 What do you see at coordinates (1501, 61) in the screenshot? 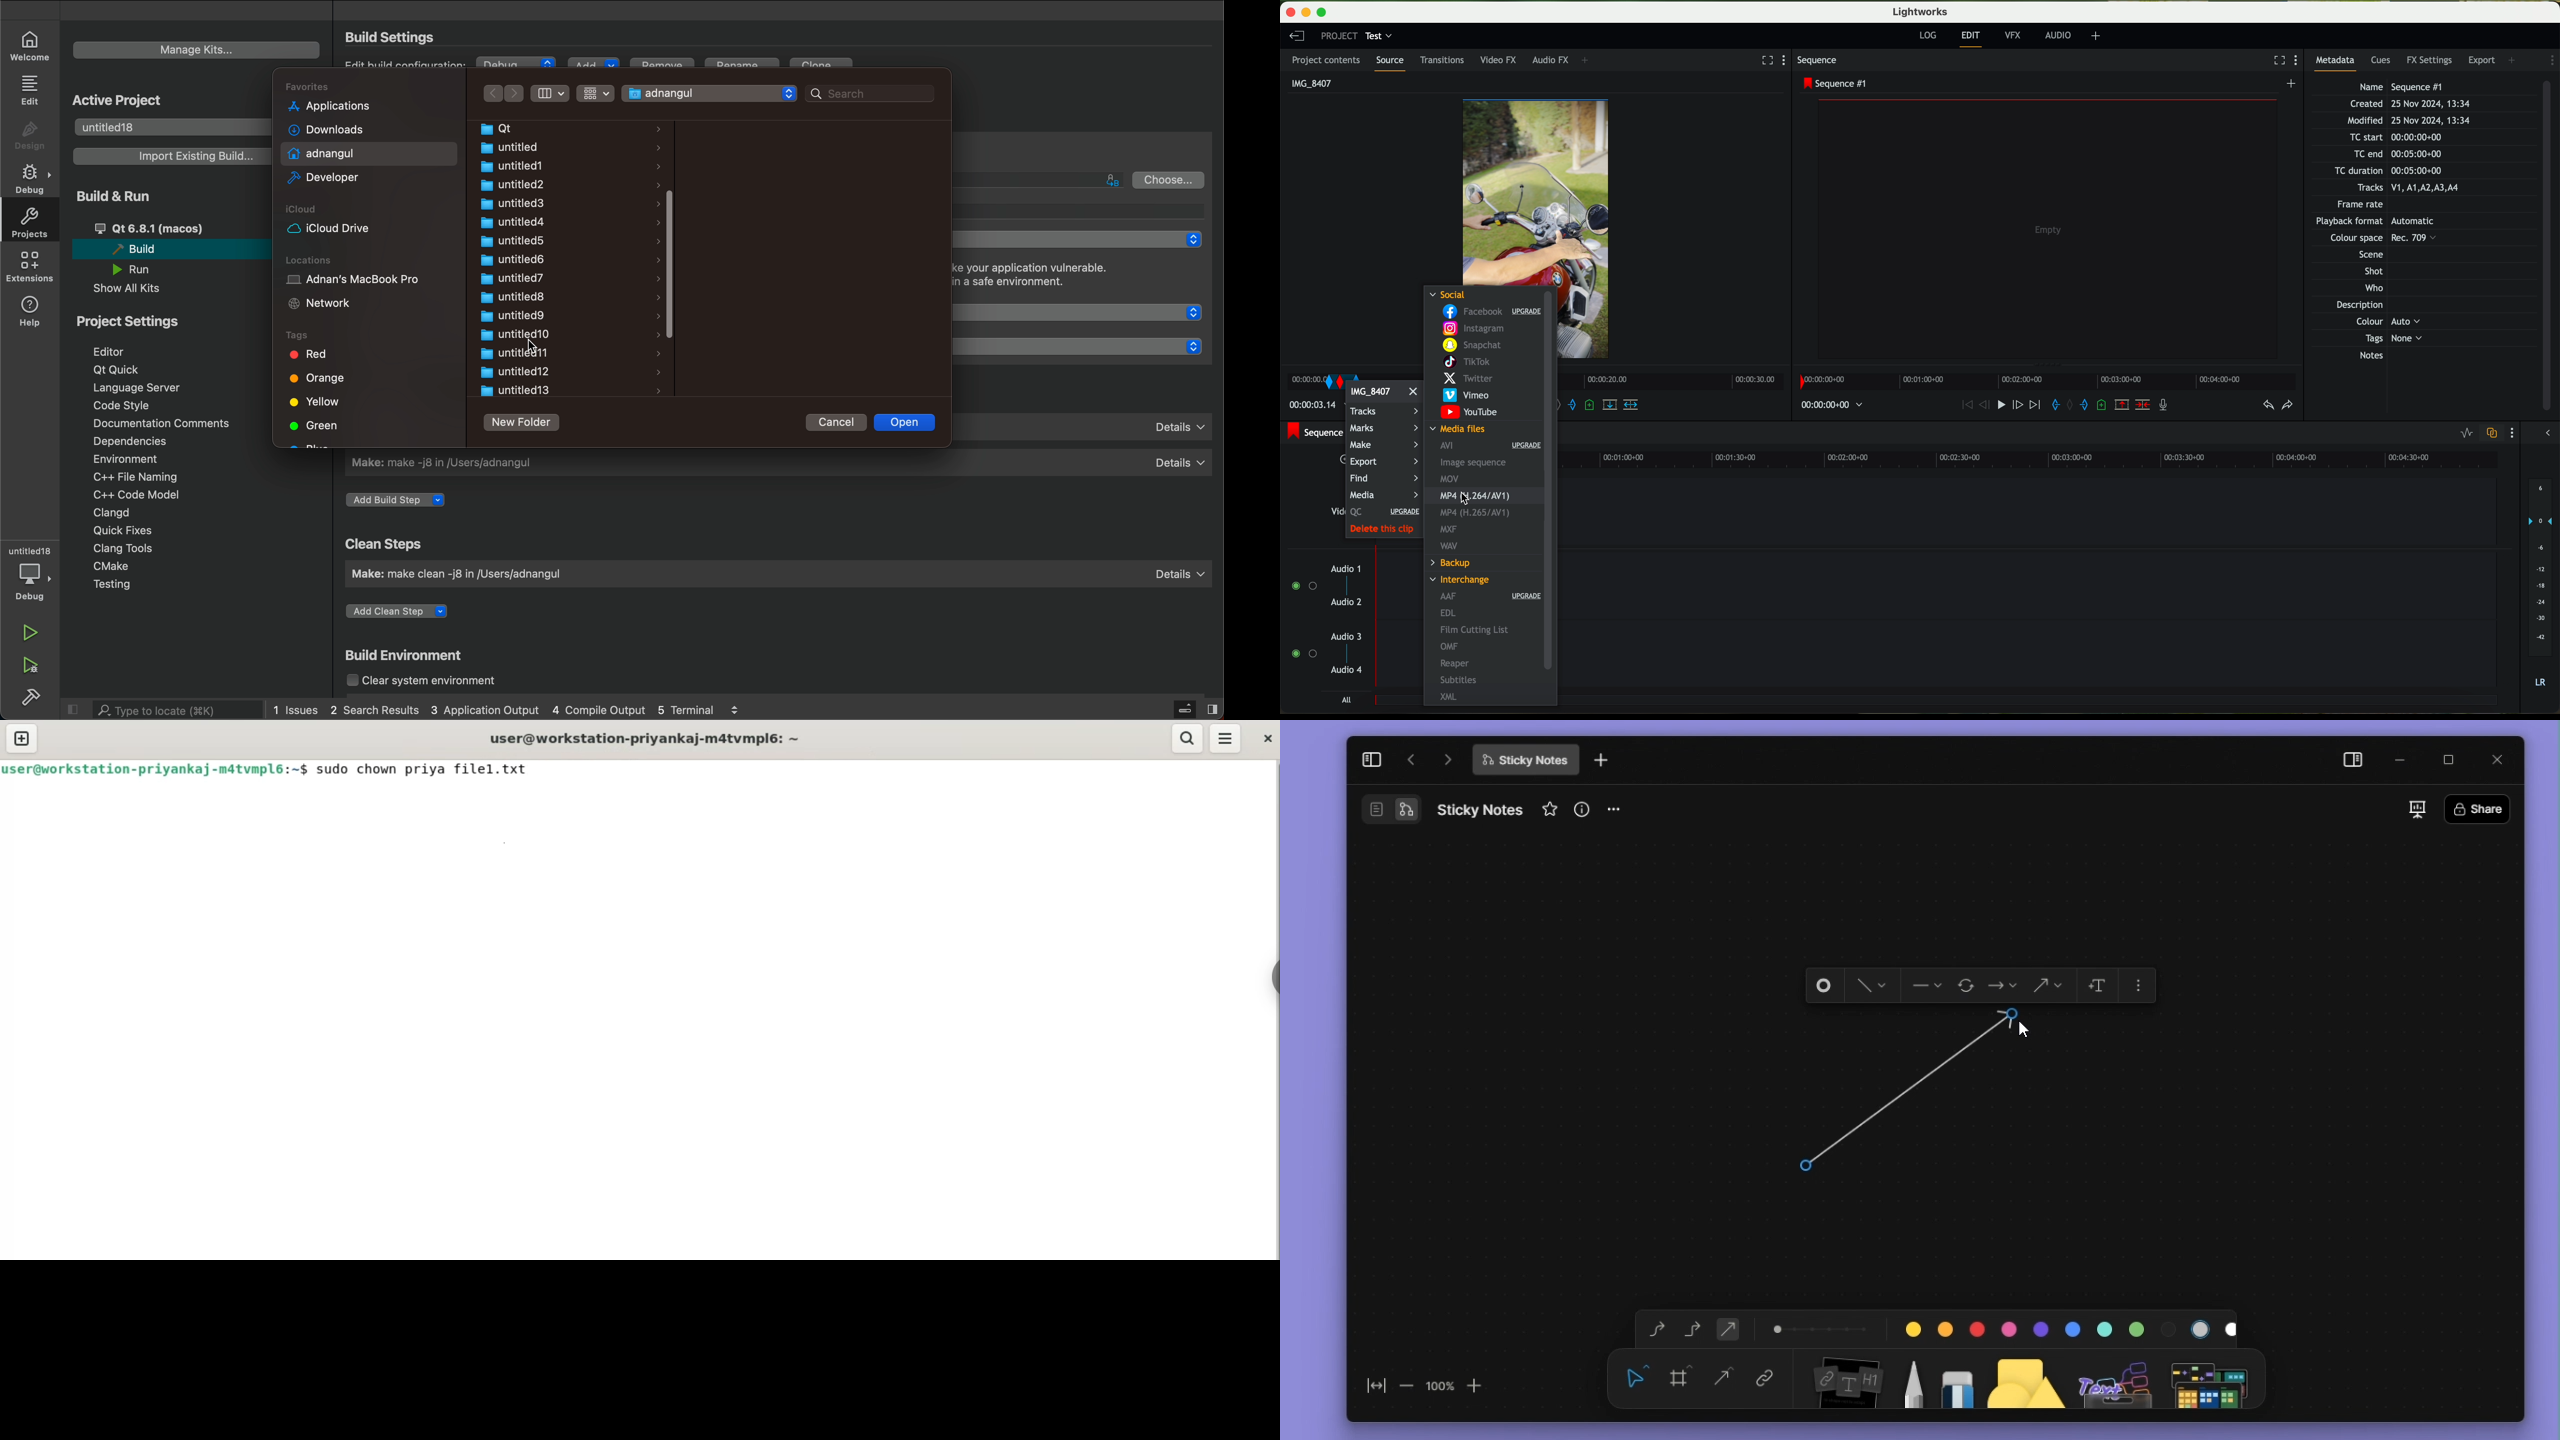
I see `video FX` at bounding box center [1501, 61].